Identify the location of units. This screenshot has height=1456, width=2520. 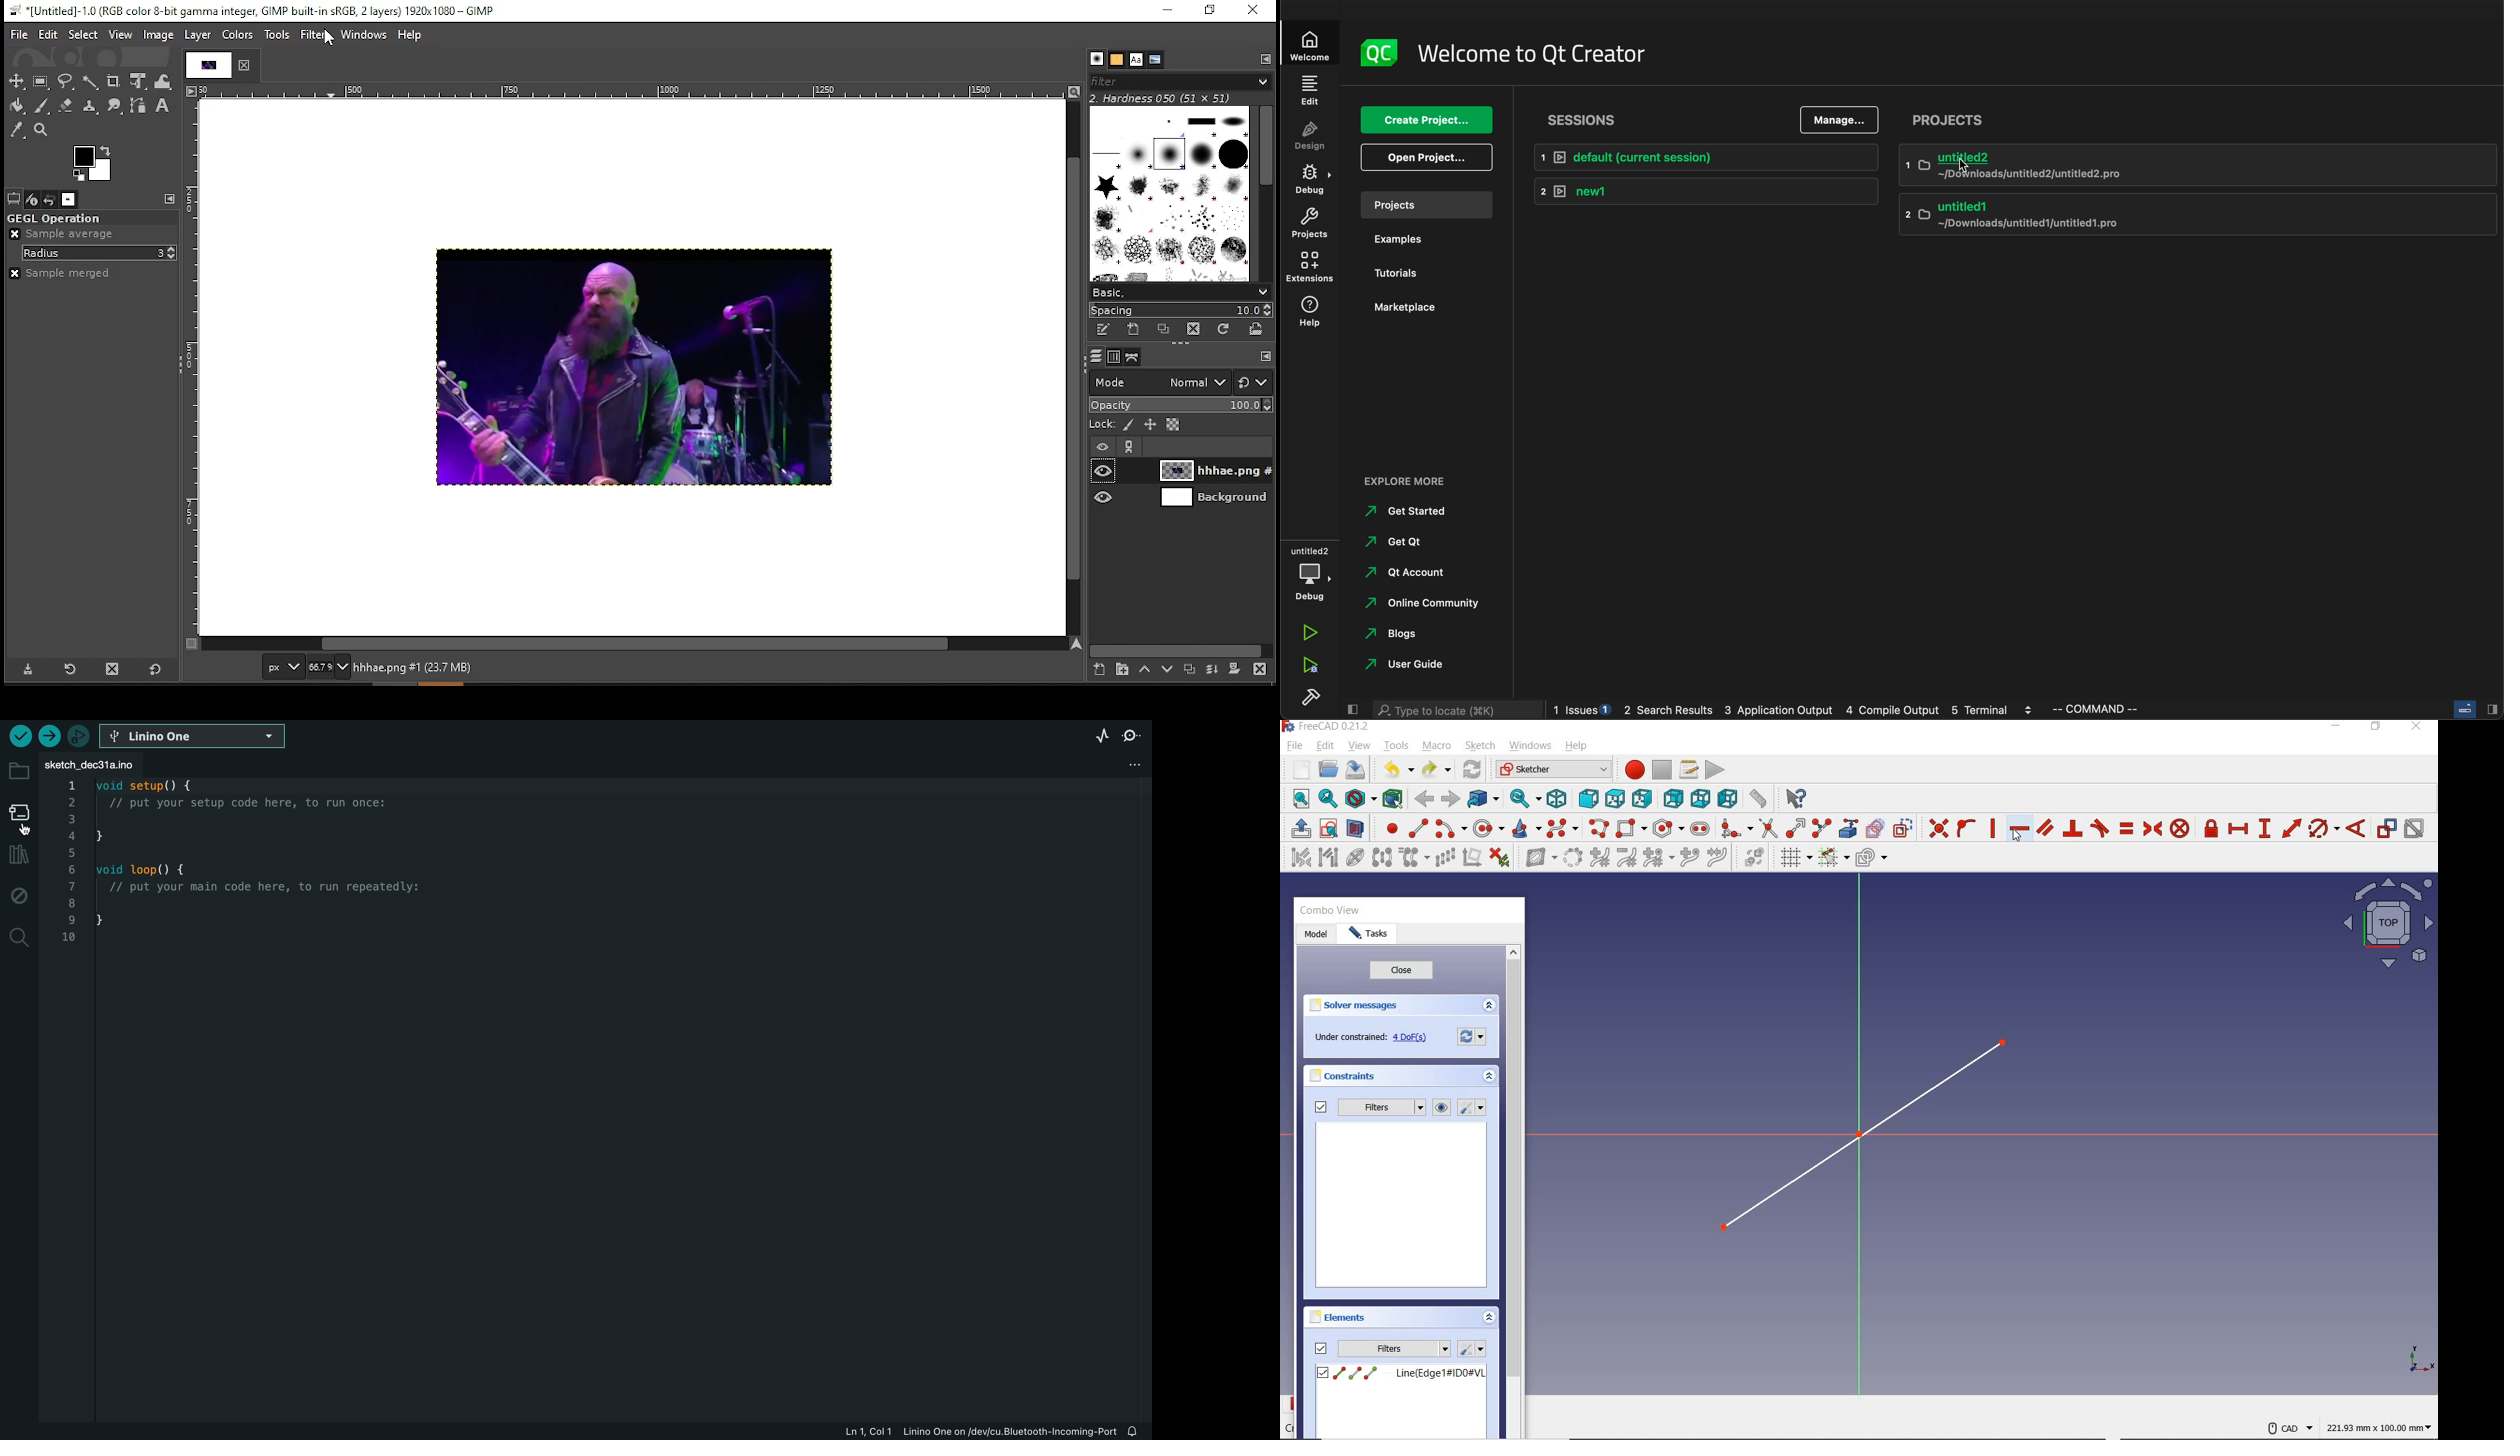
(282, 667).